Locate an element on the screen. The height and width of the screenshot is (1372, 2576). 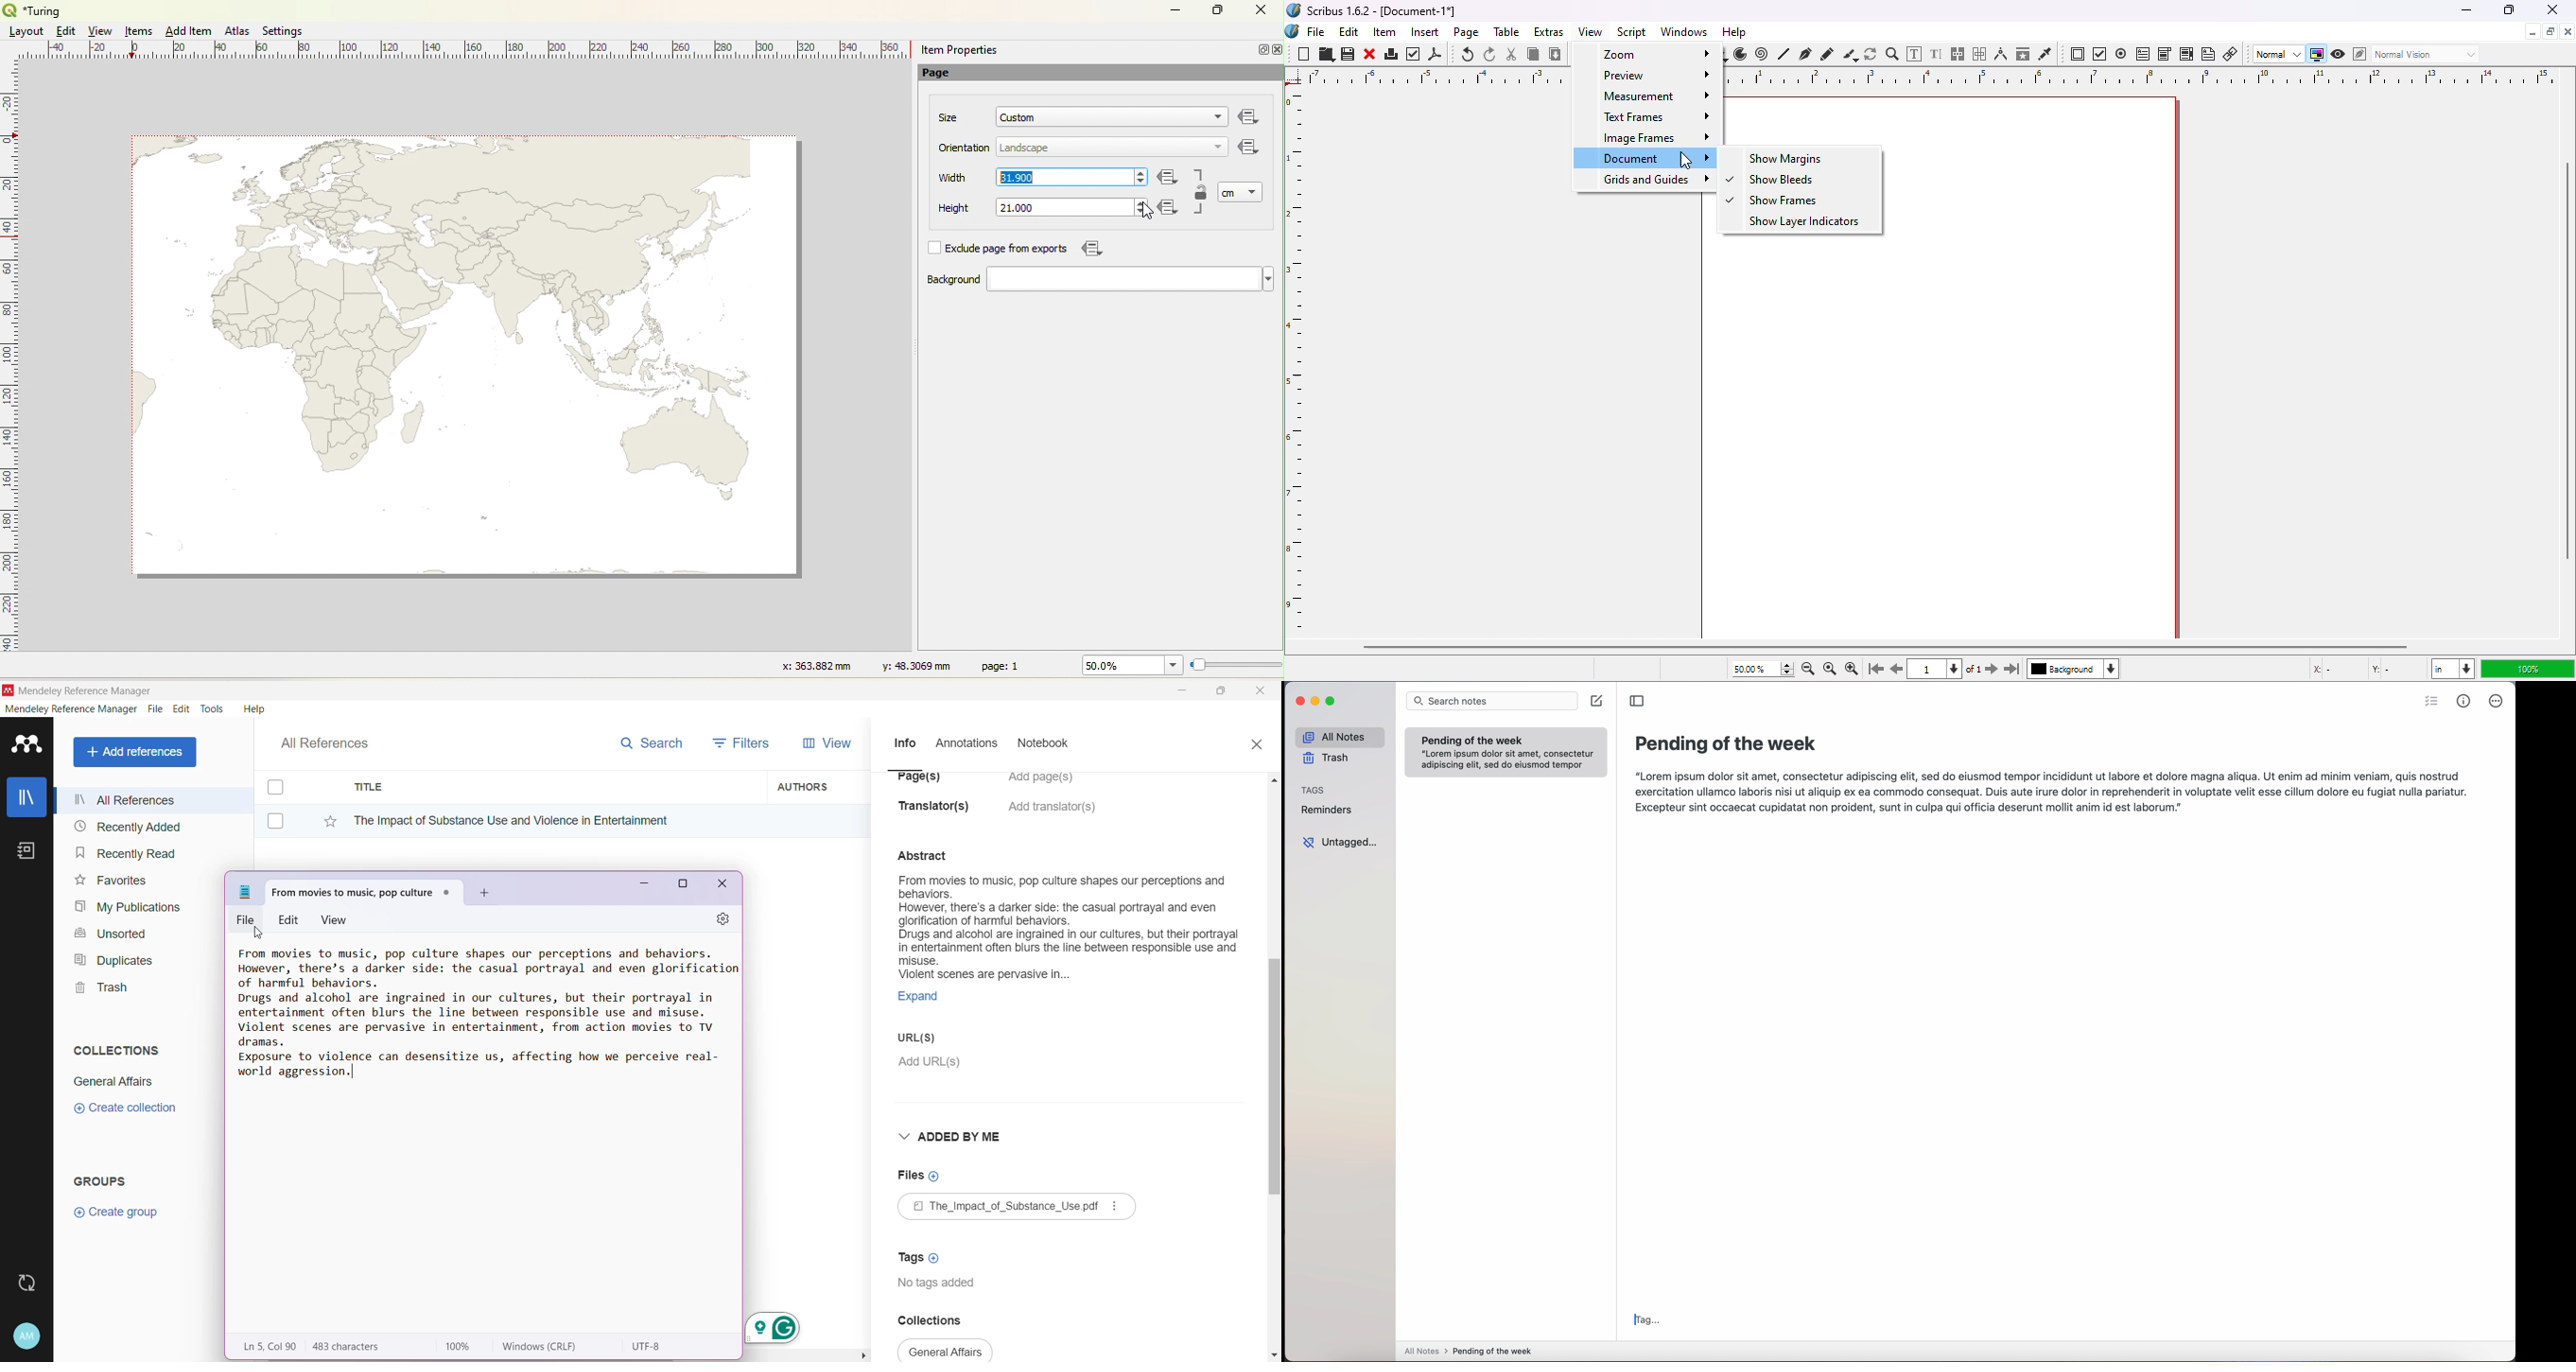
help is located at coordinates (1734, 32).